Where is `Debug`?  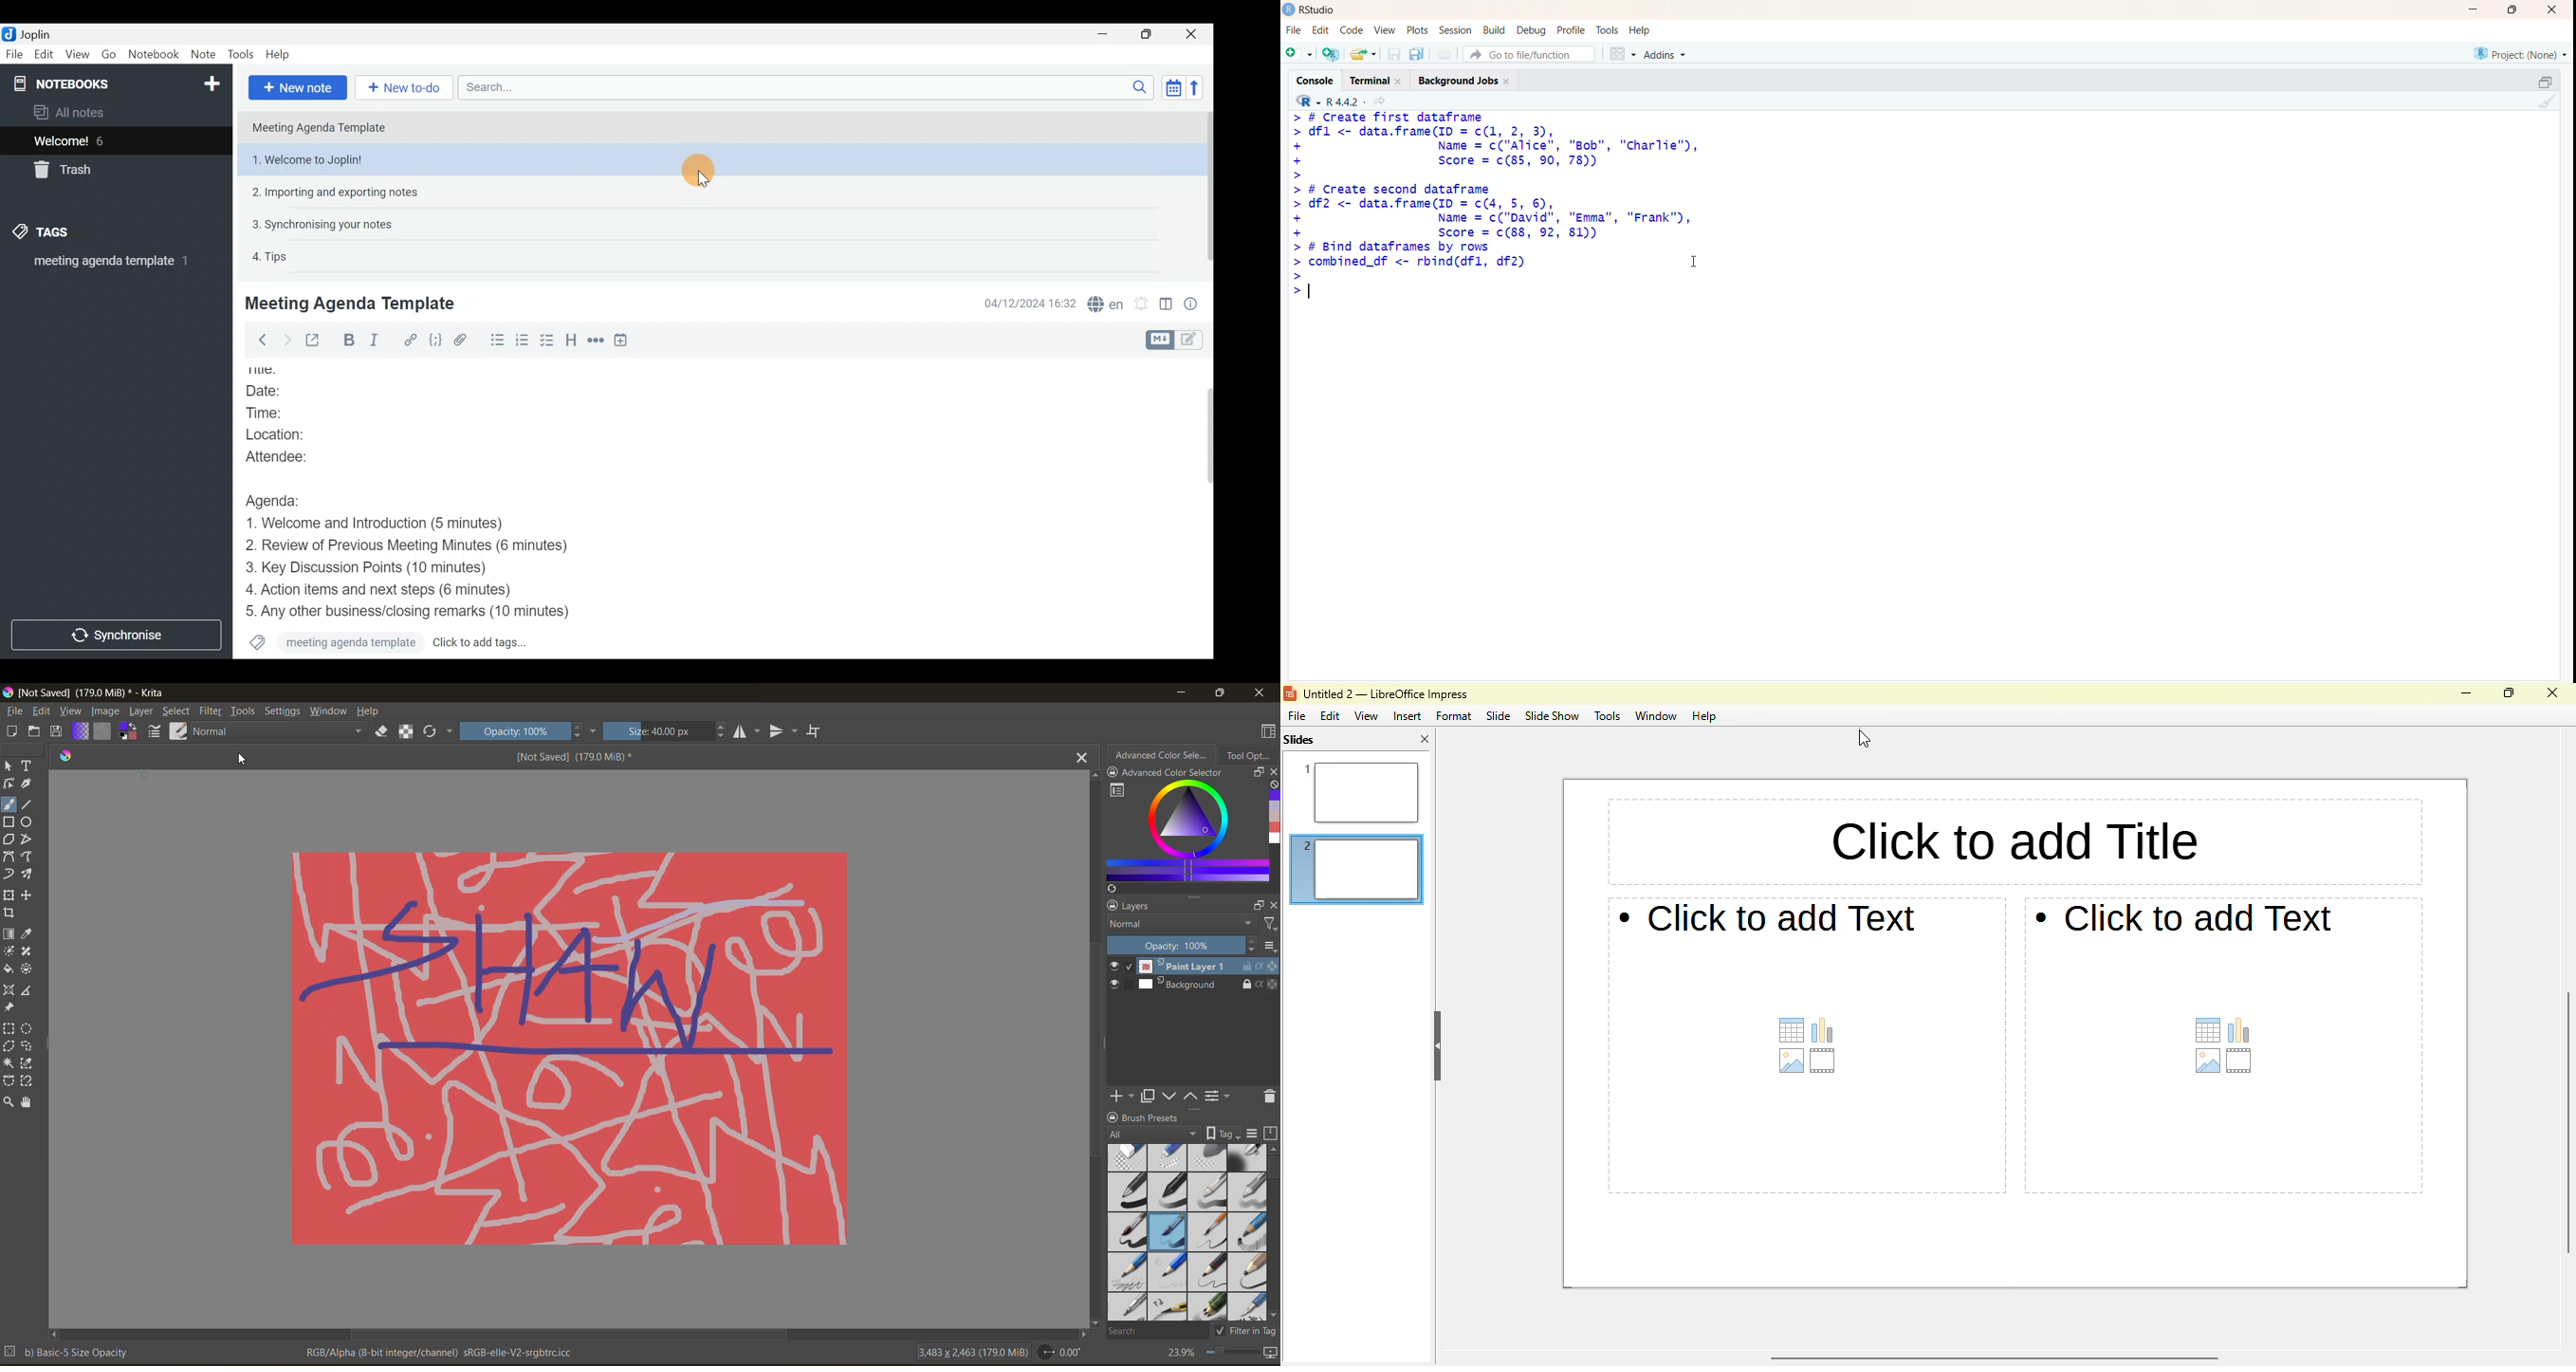 Debug is located at coordinates (1532, 30).